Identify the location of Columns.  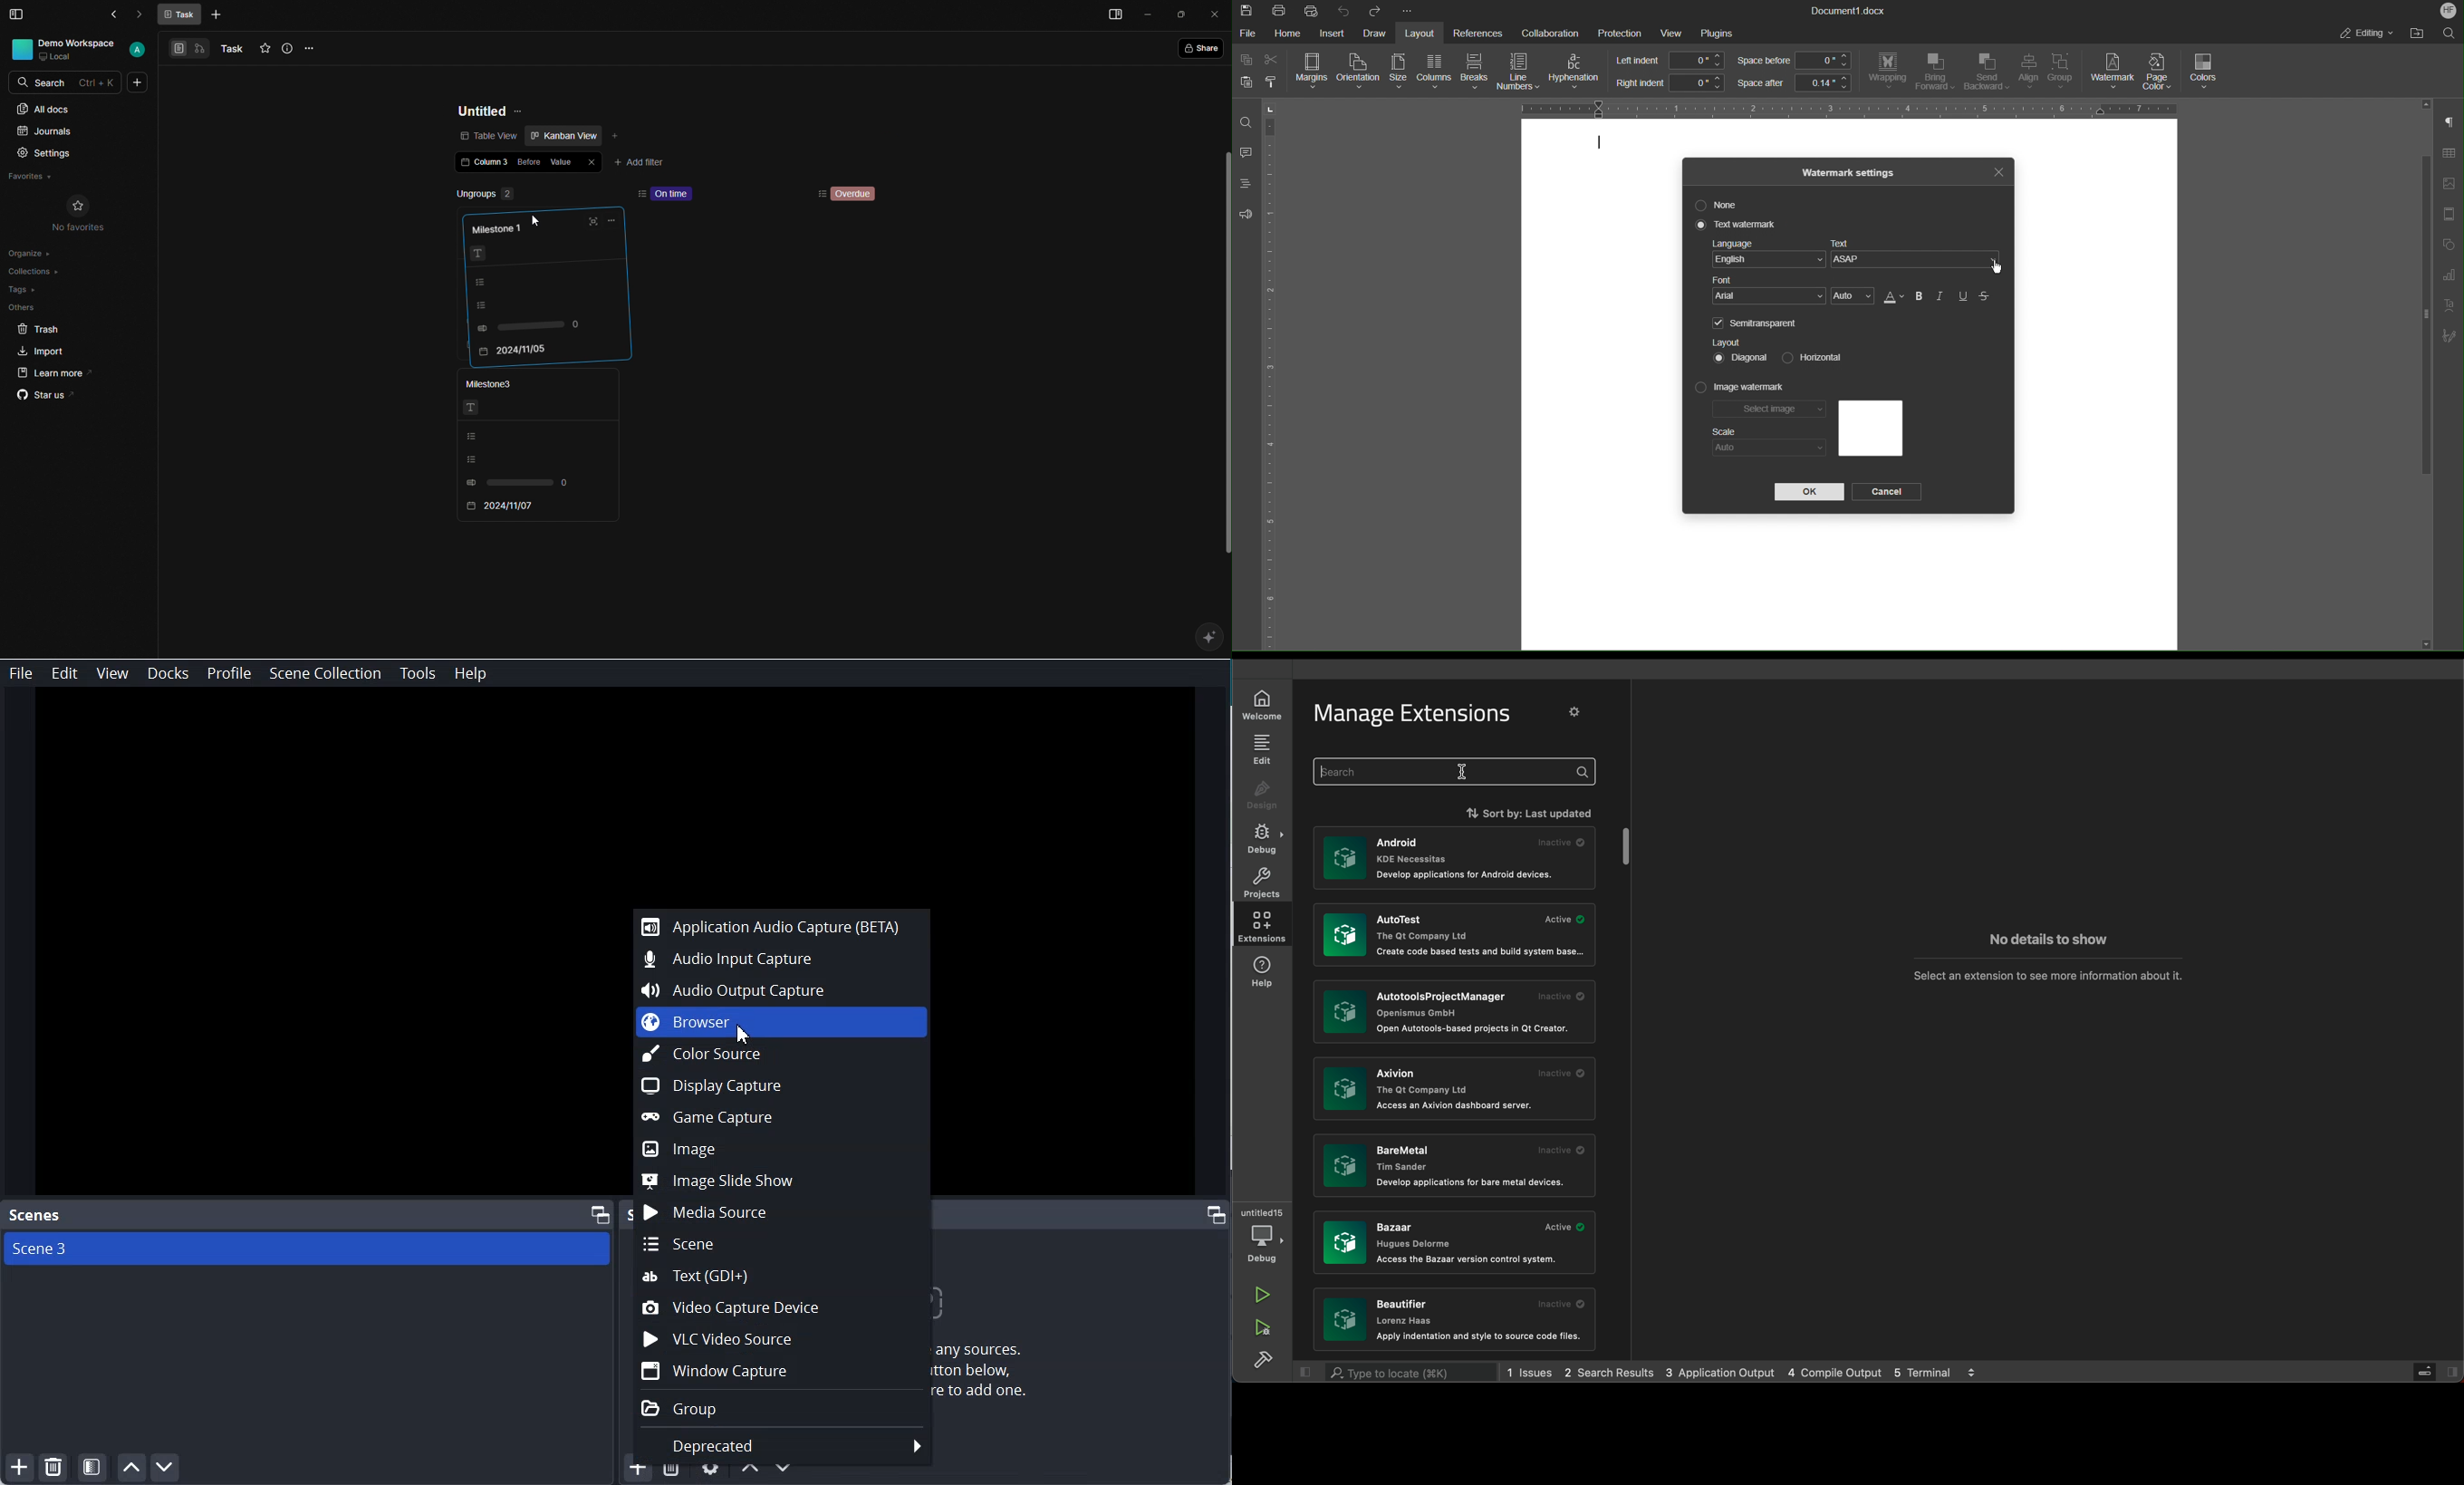
(1433, 72).